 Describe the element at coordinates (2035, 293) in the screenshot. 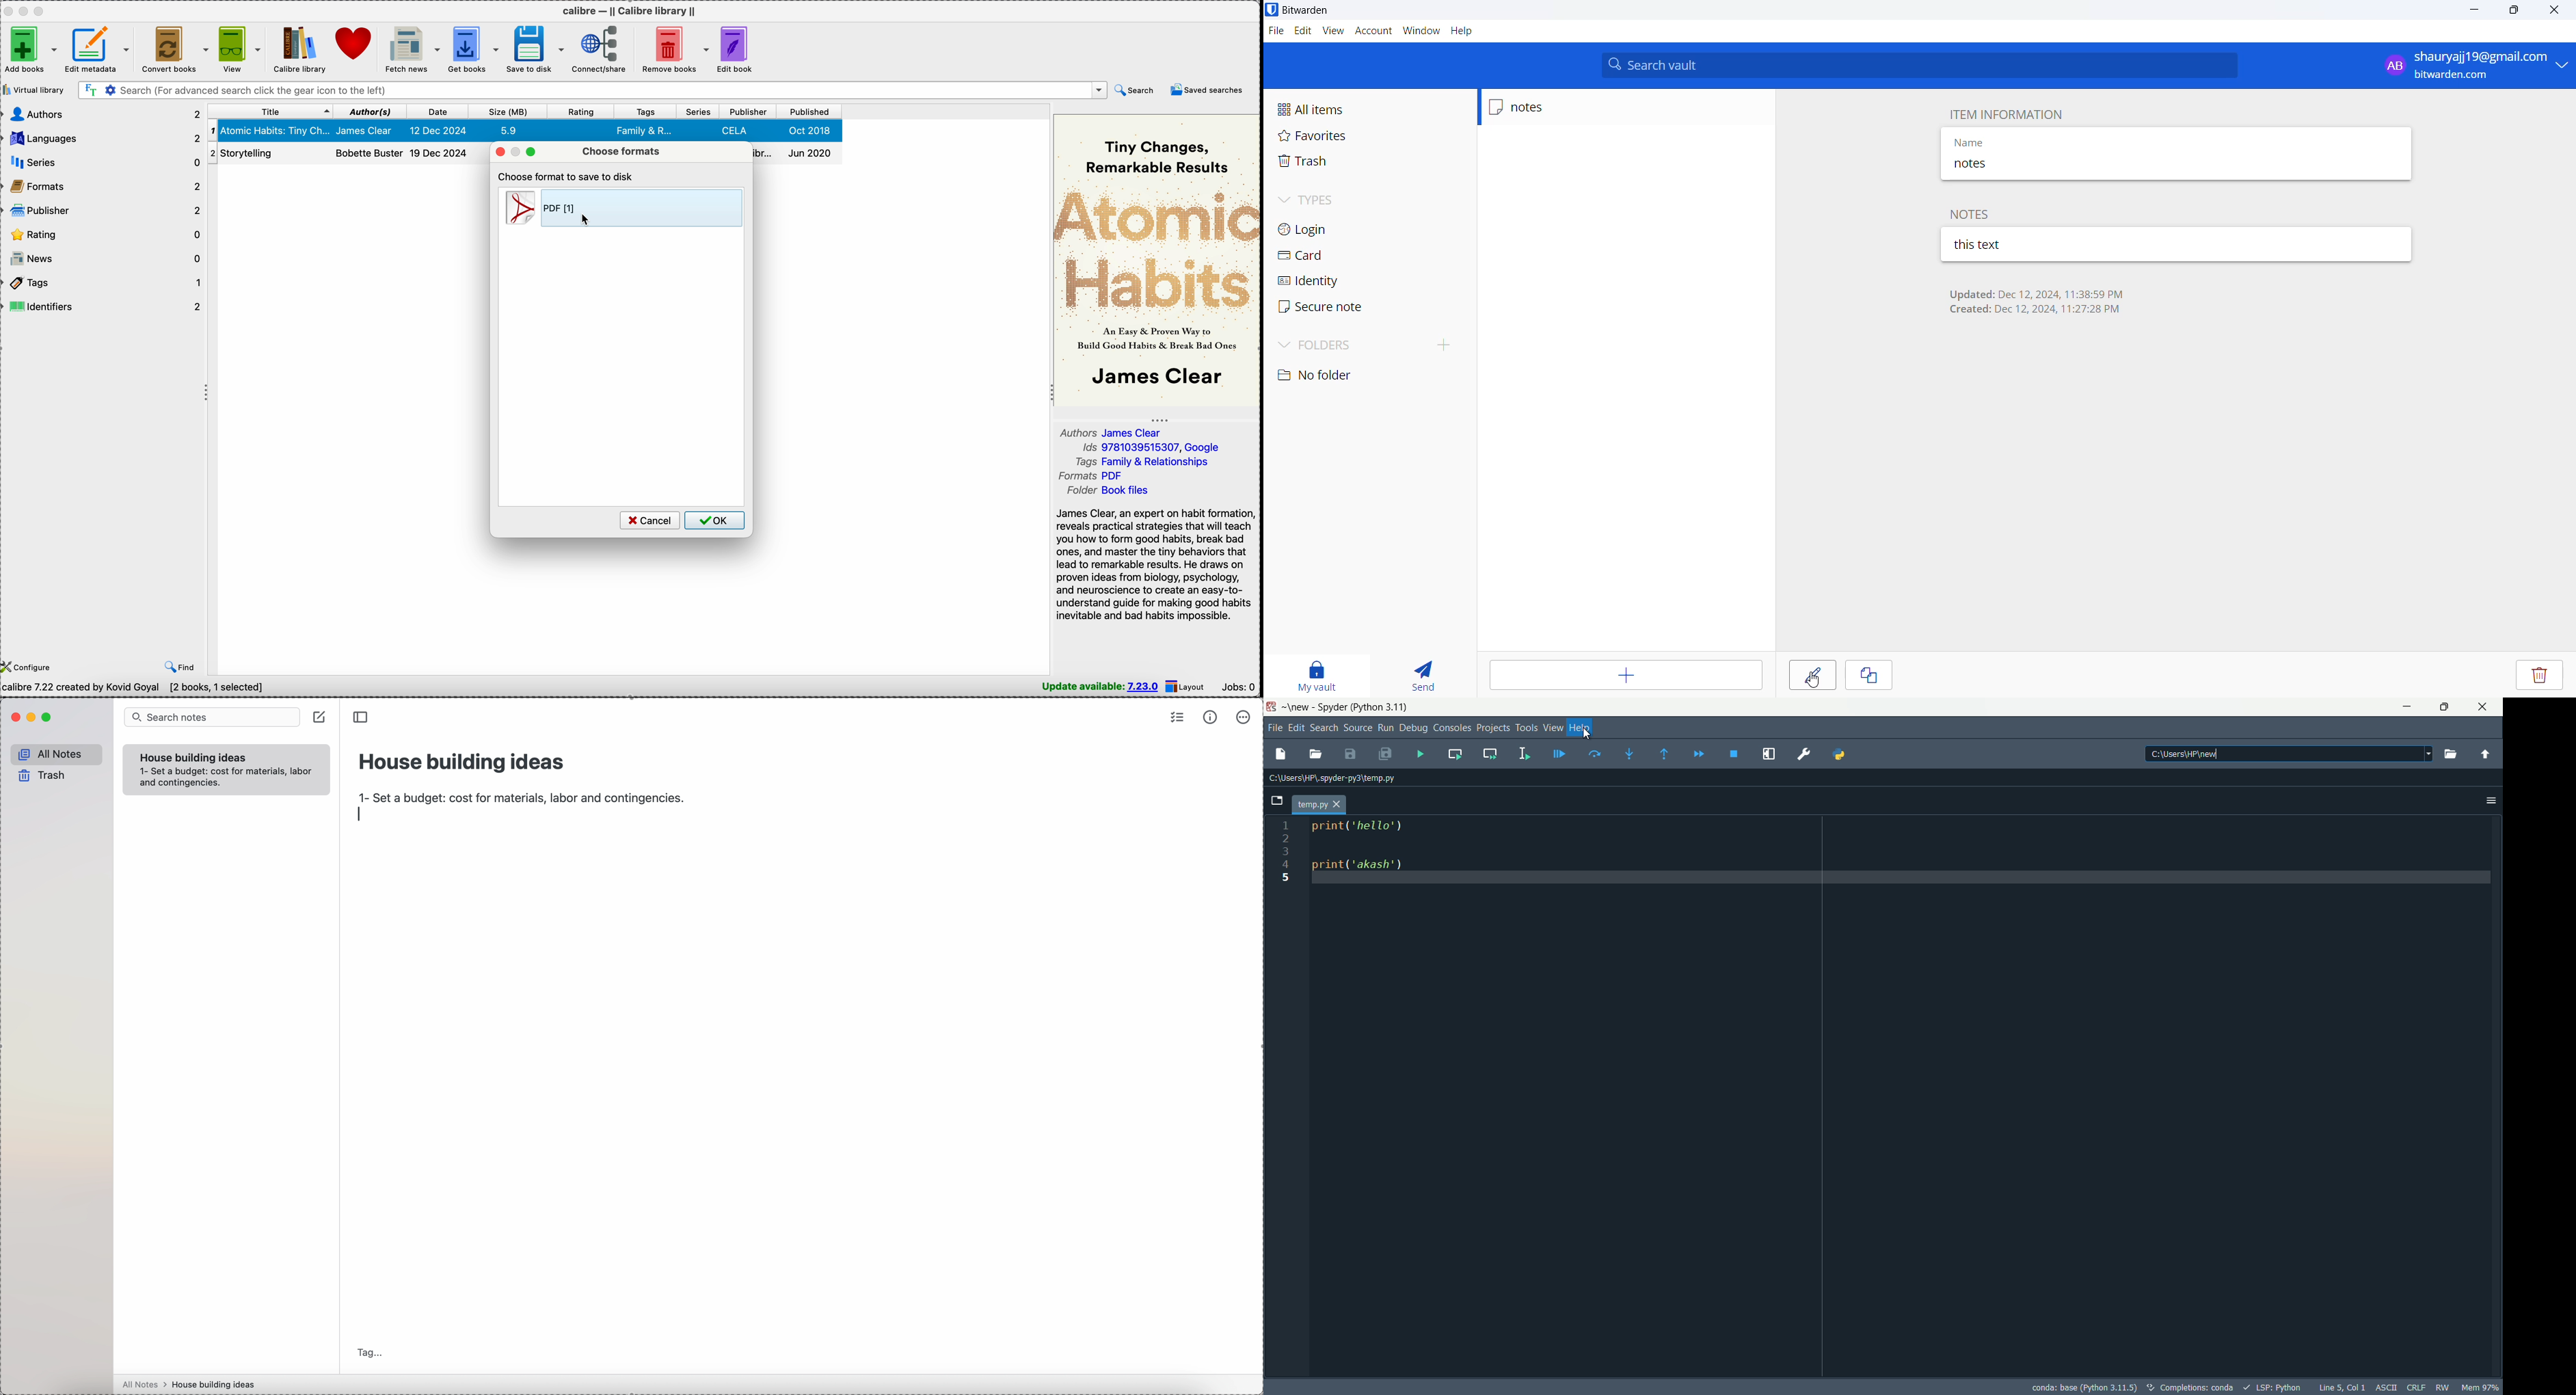

I see `updated: Dec 12, 2024 11:38:59 PM` at that location.